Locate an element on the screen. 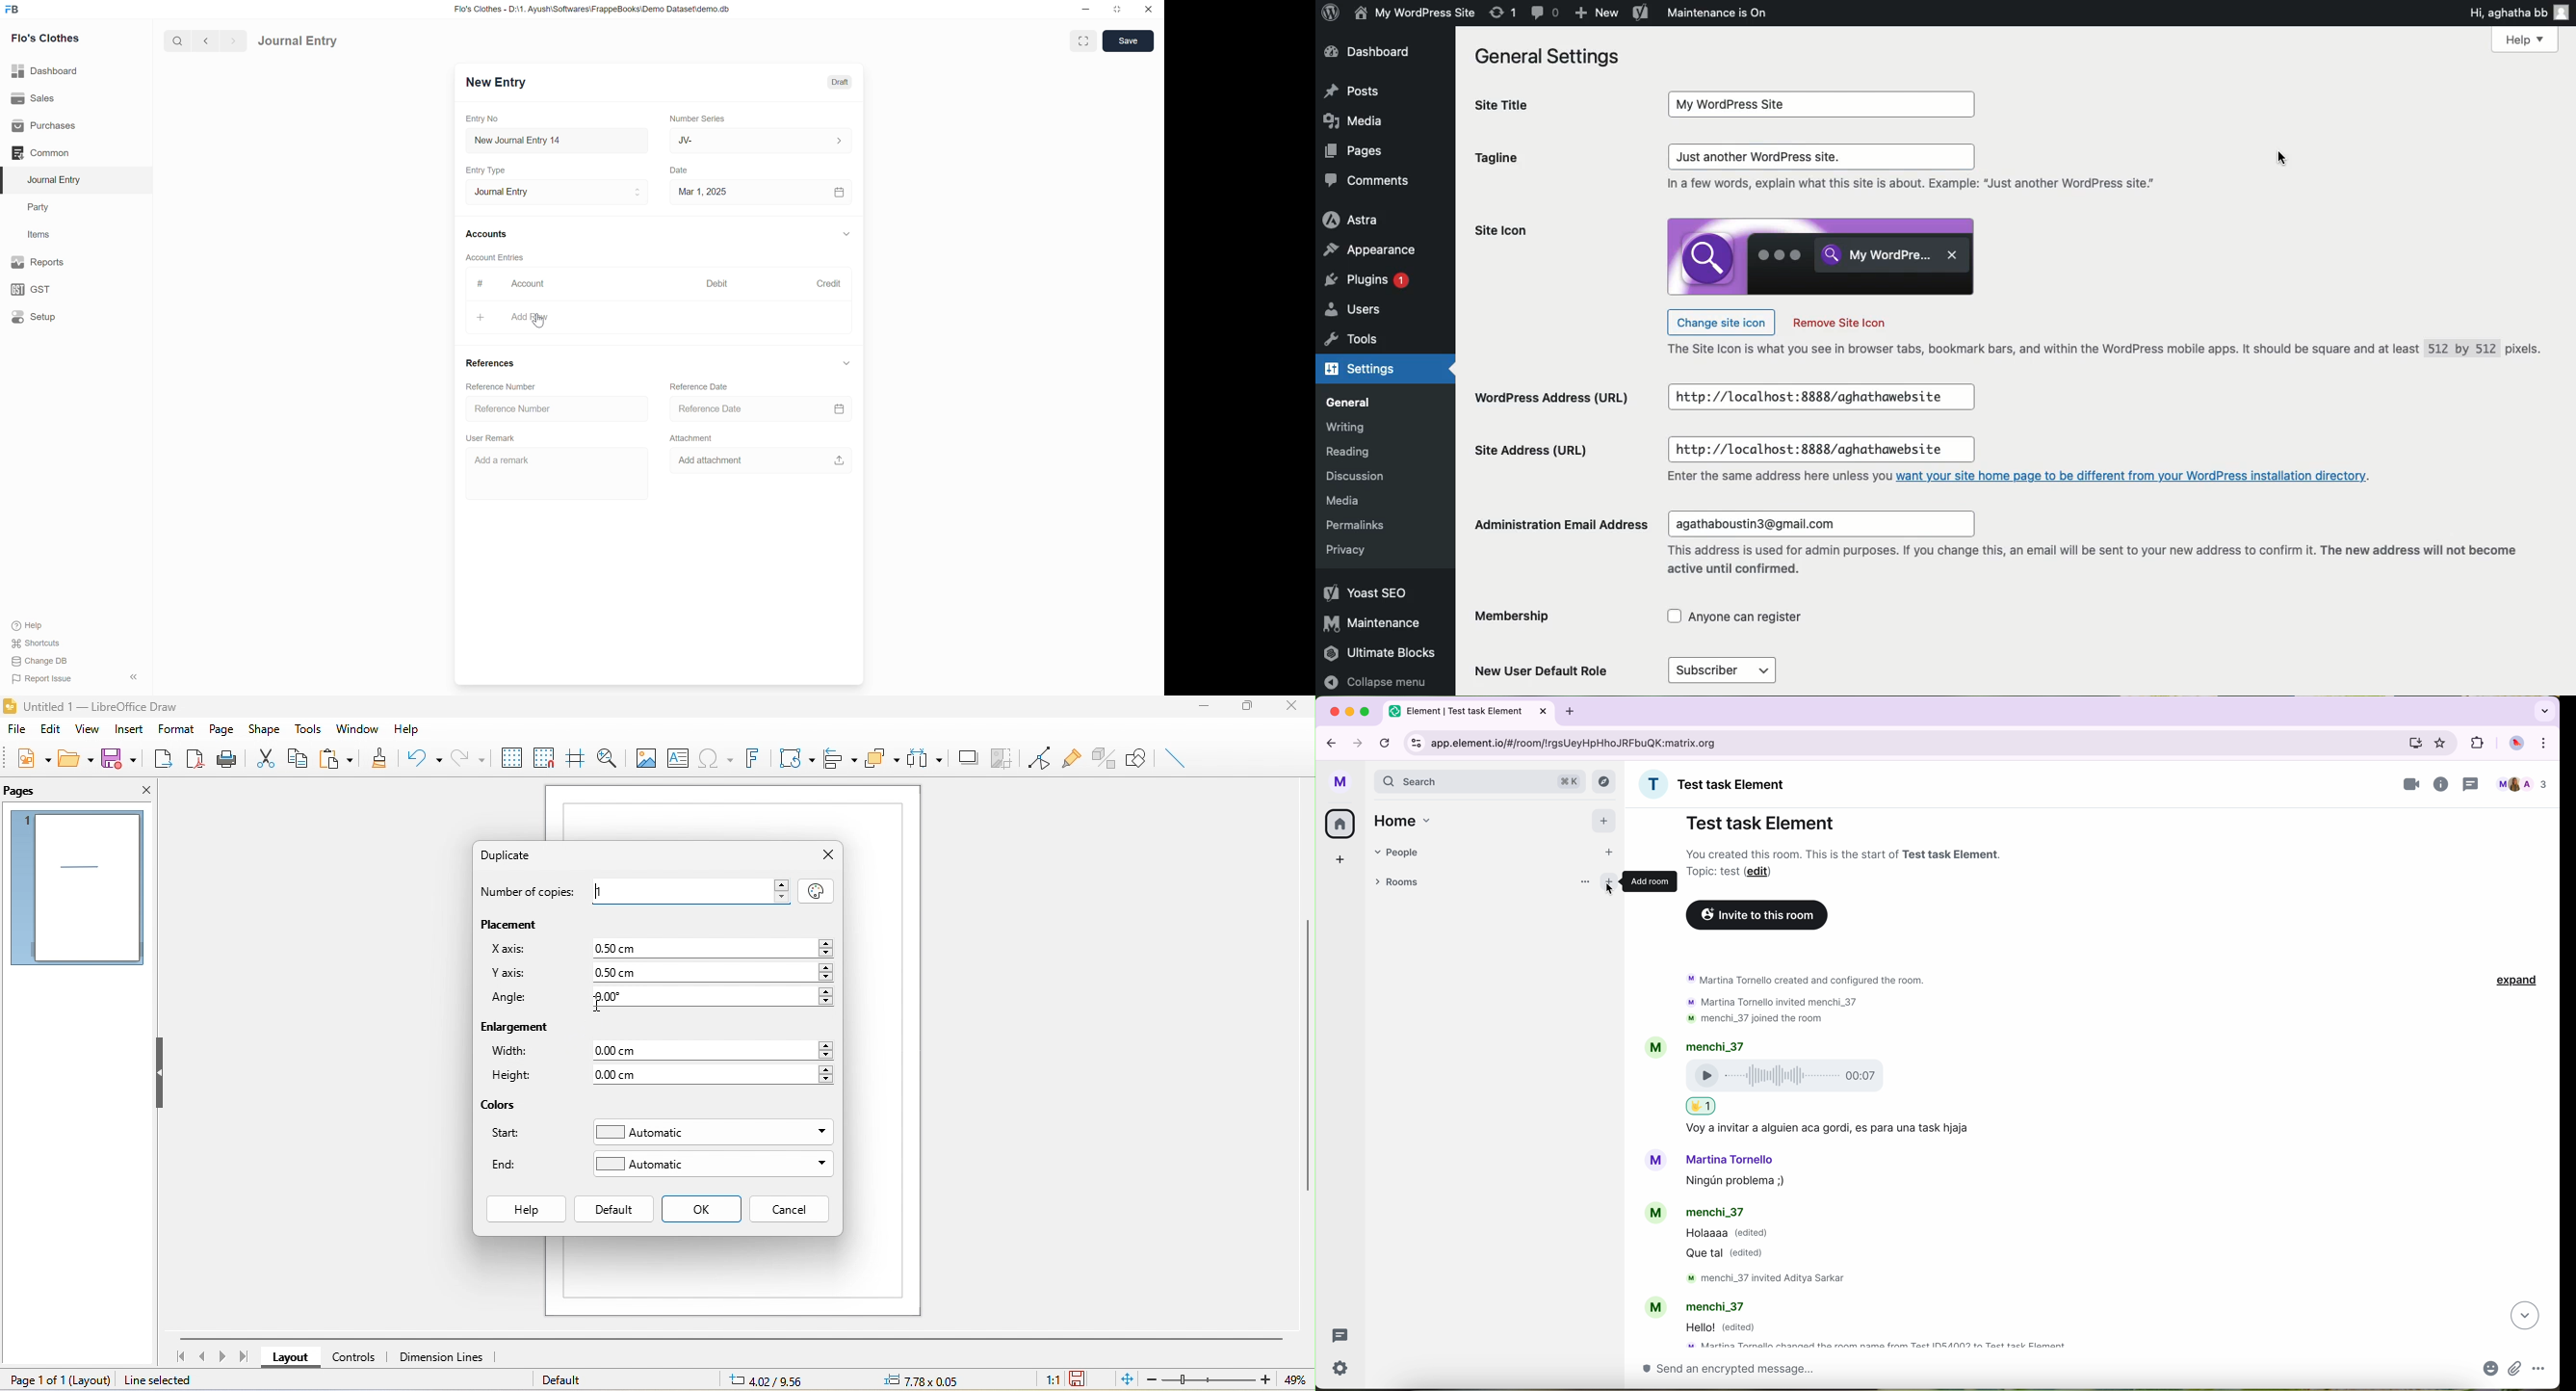  format is located at coordinates (177, 727).